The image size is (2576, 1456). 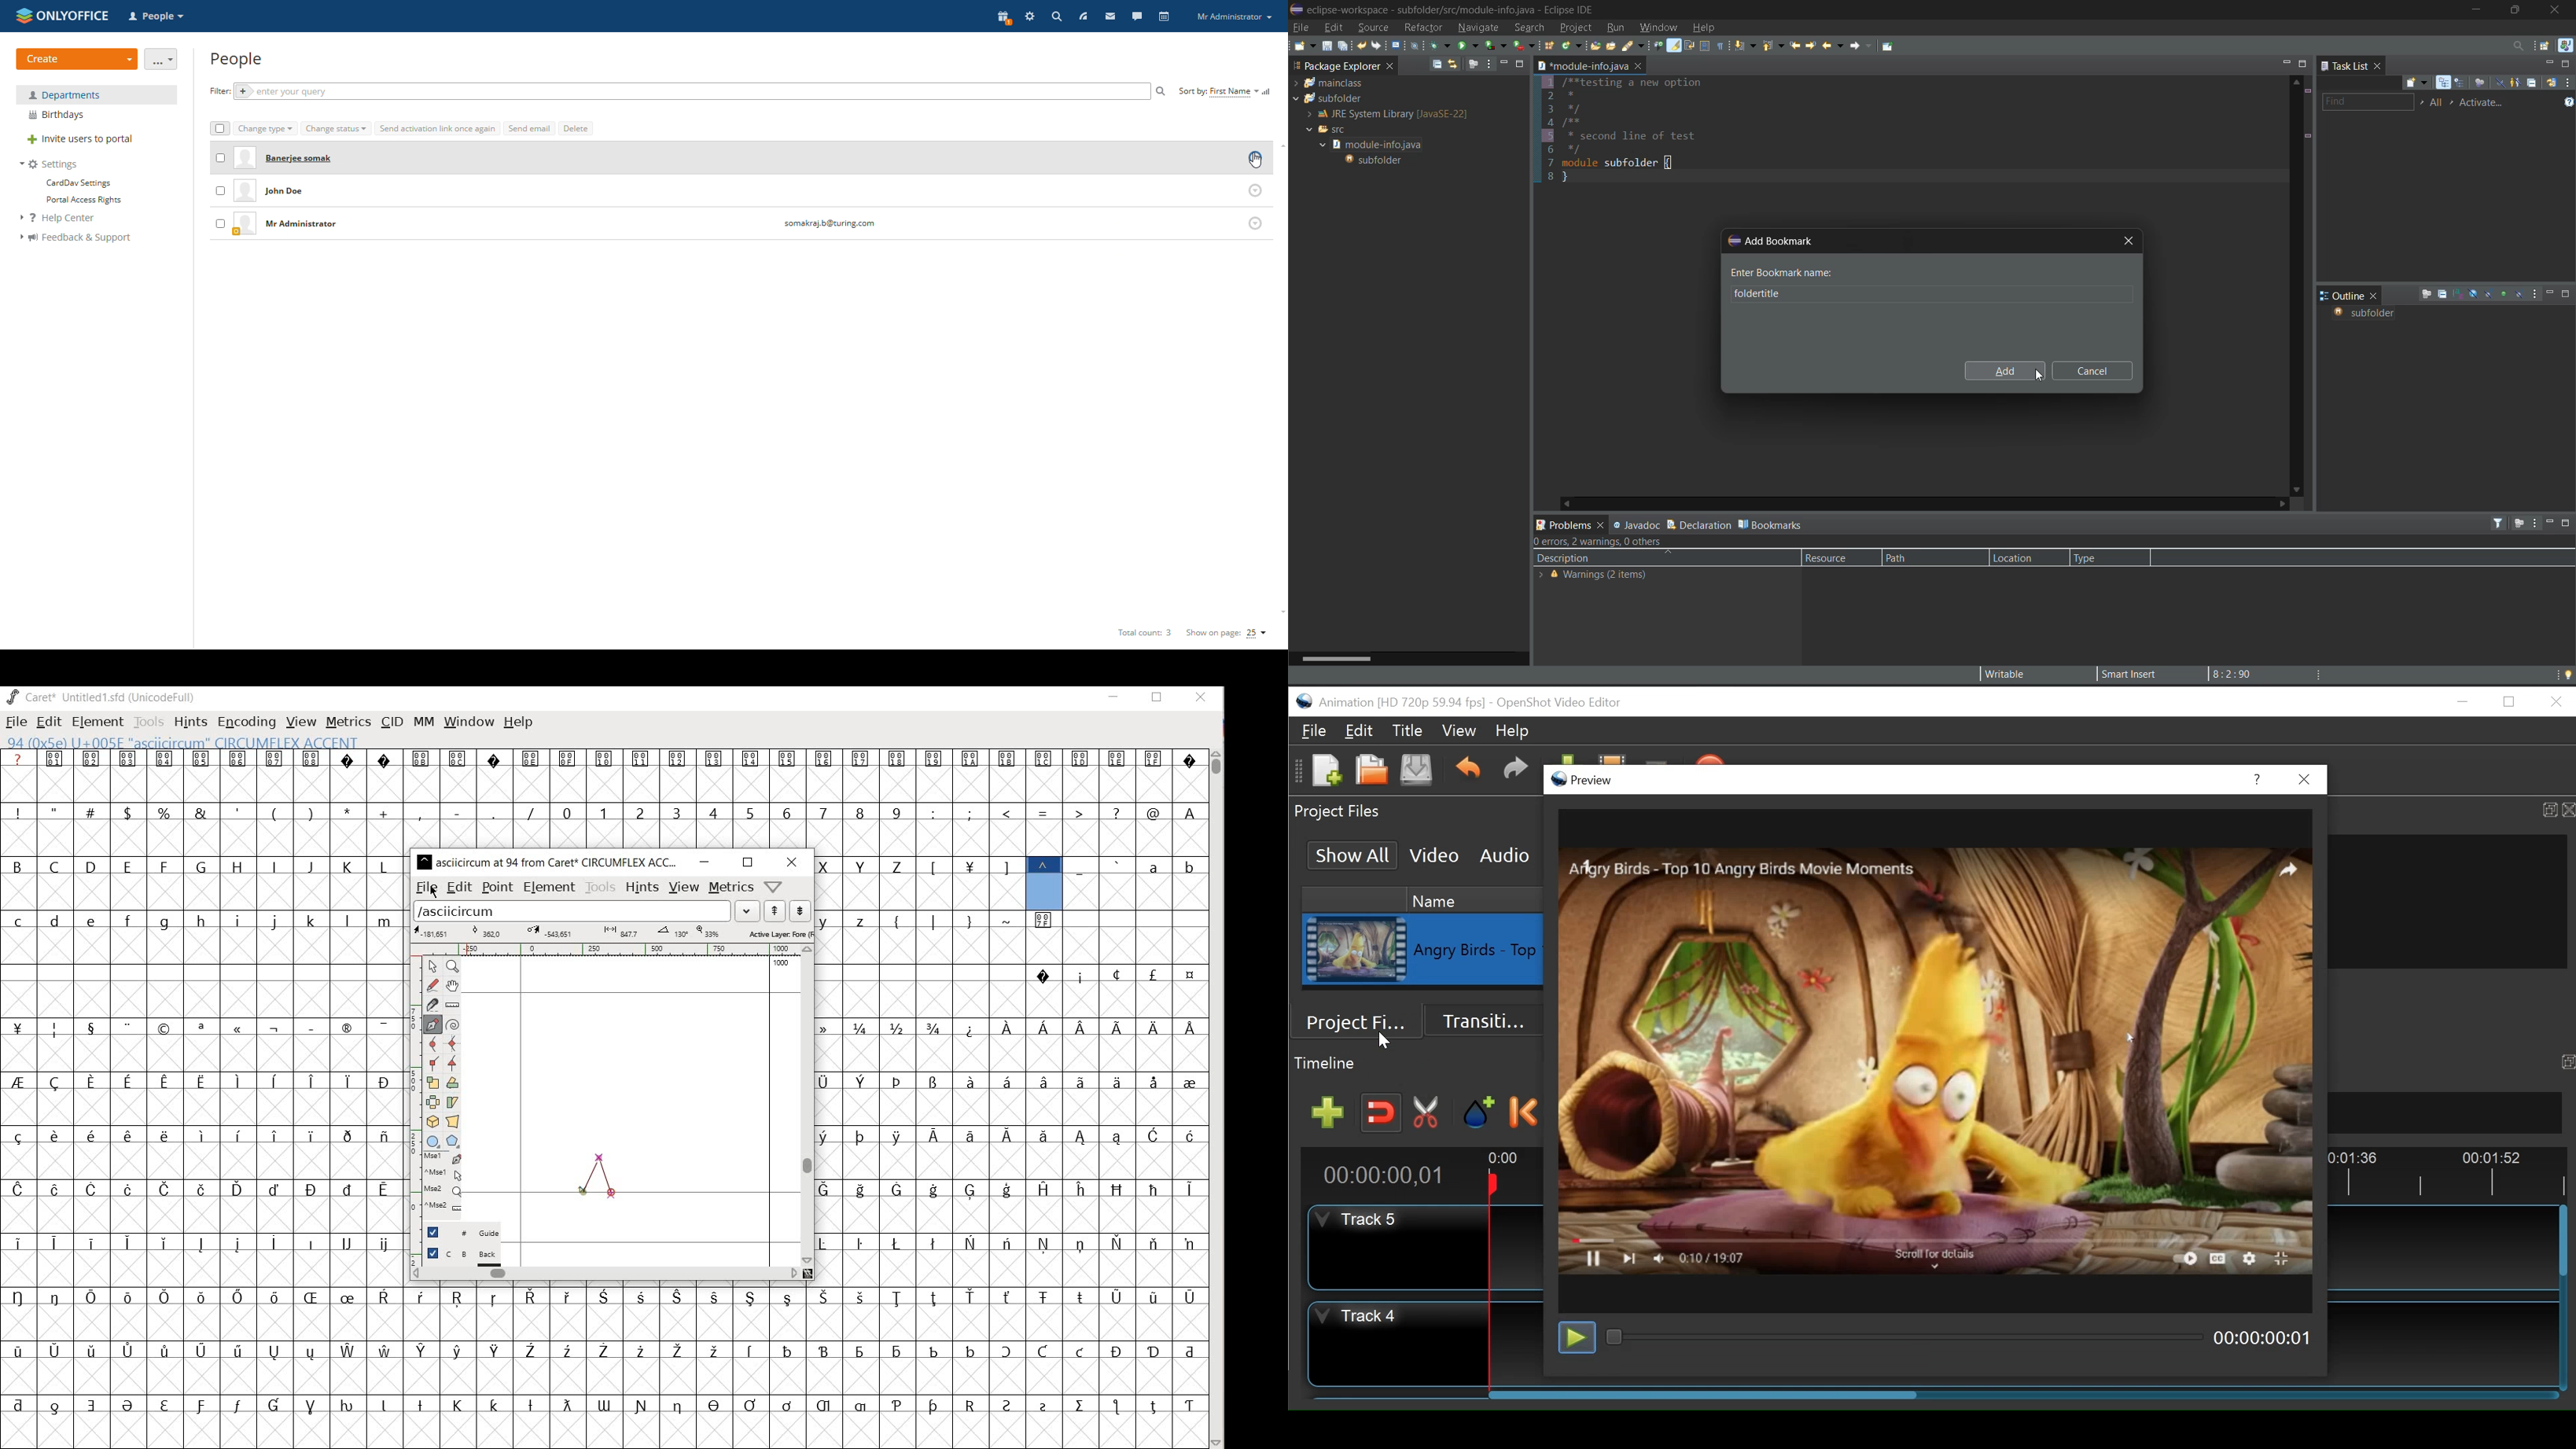 I want to click on rectangle or ellipse, so click(x=434, y=1141).